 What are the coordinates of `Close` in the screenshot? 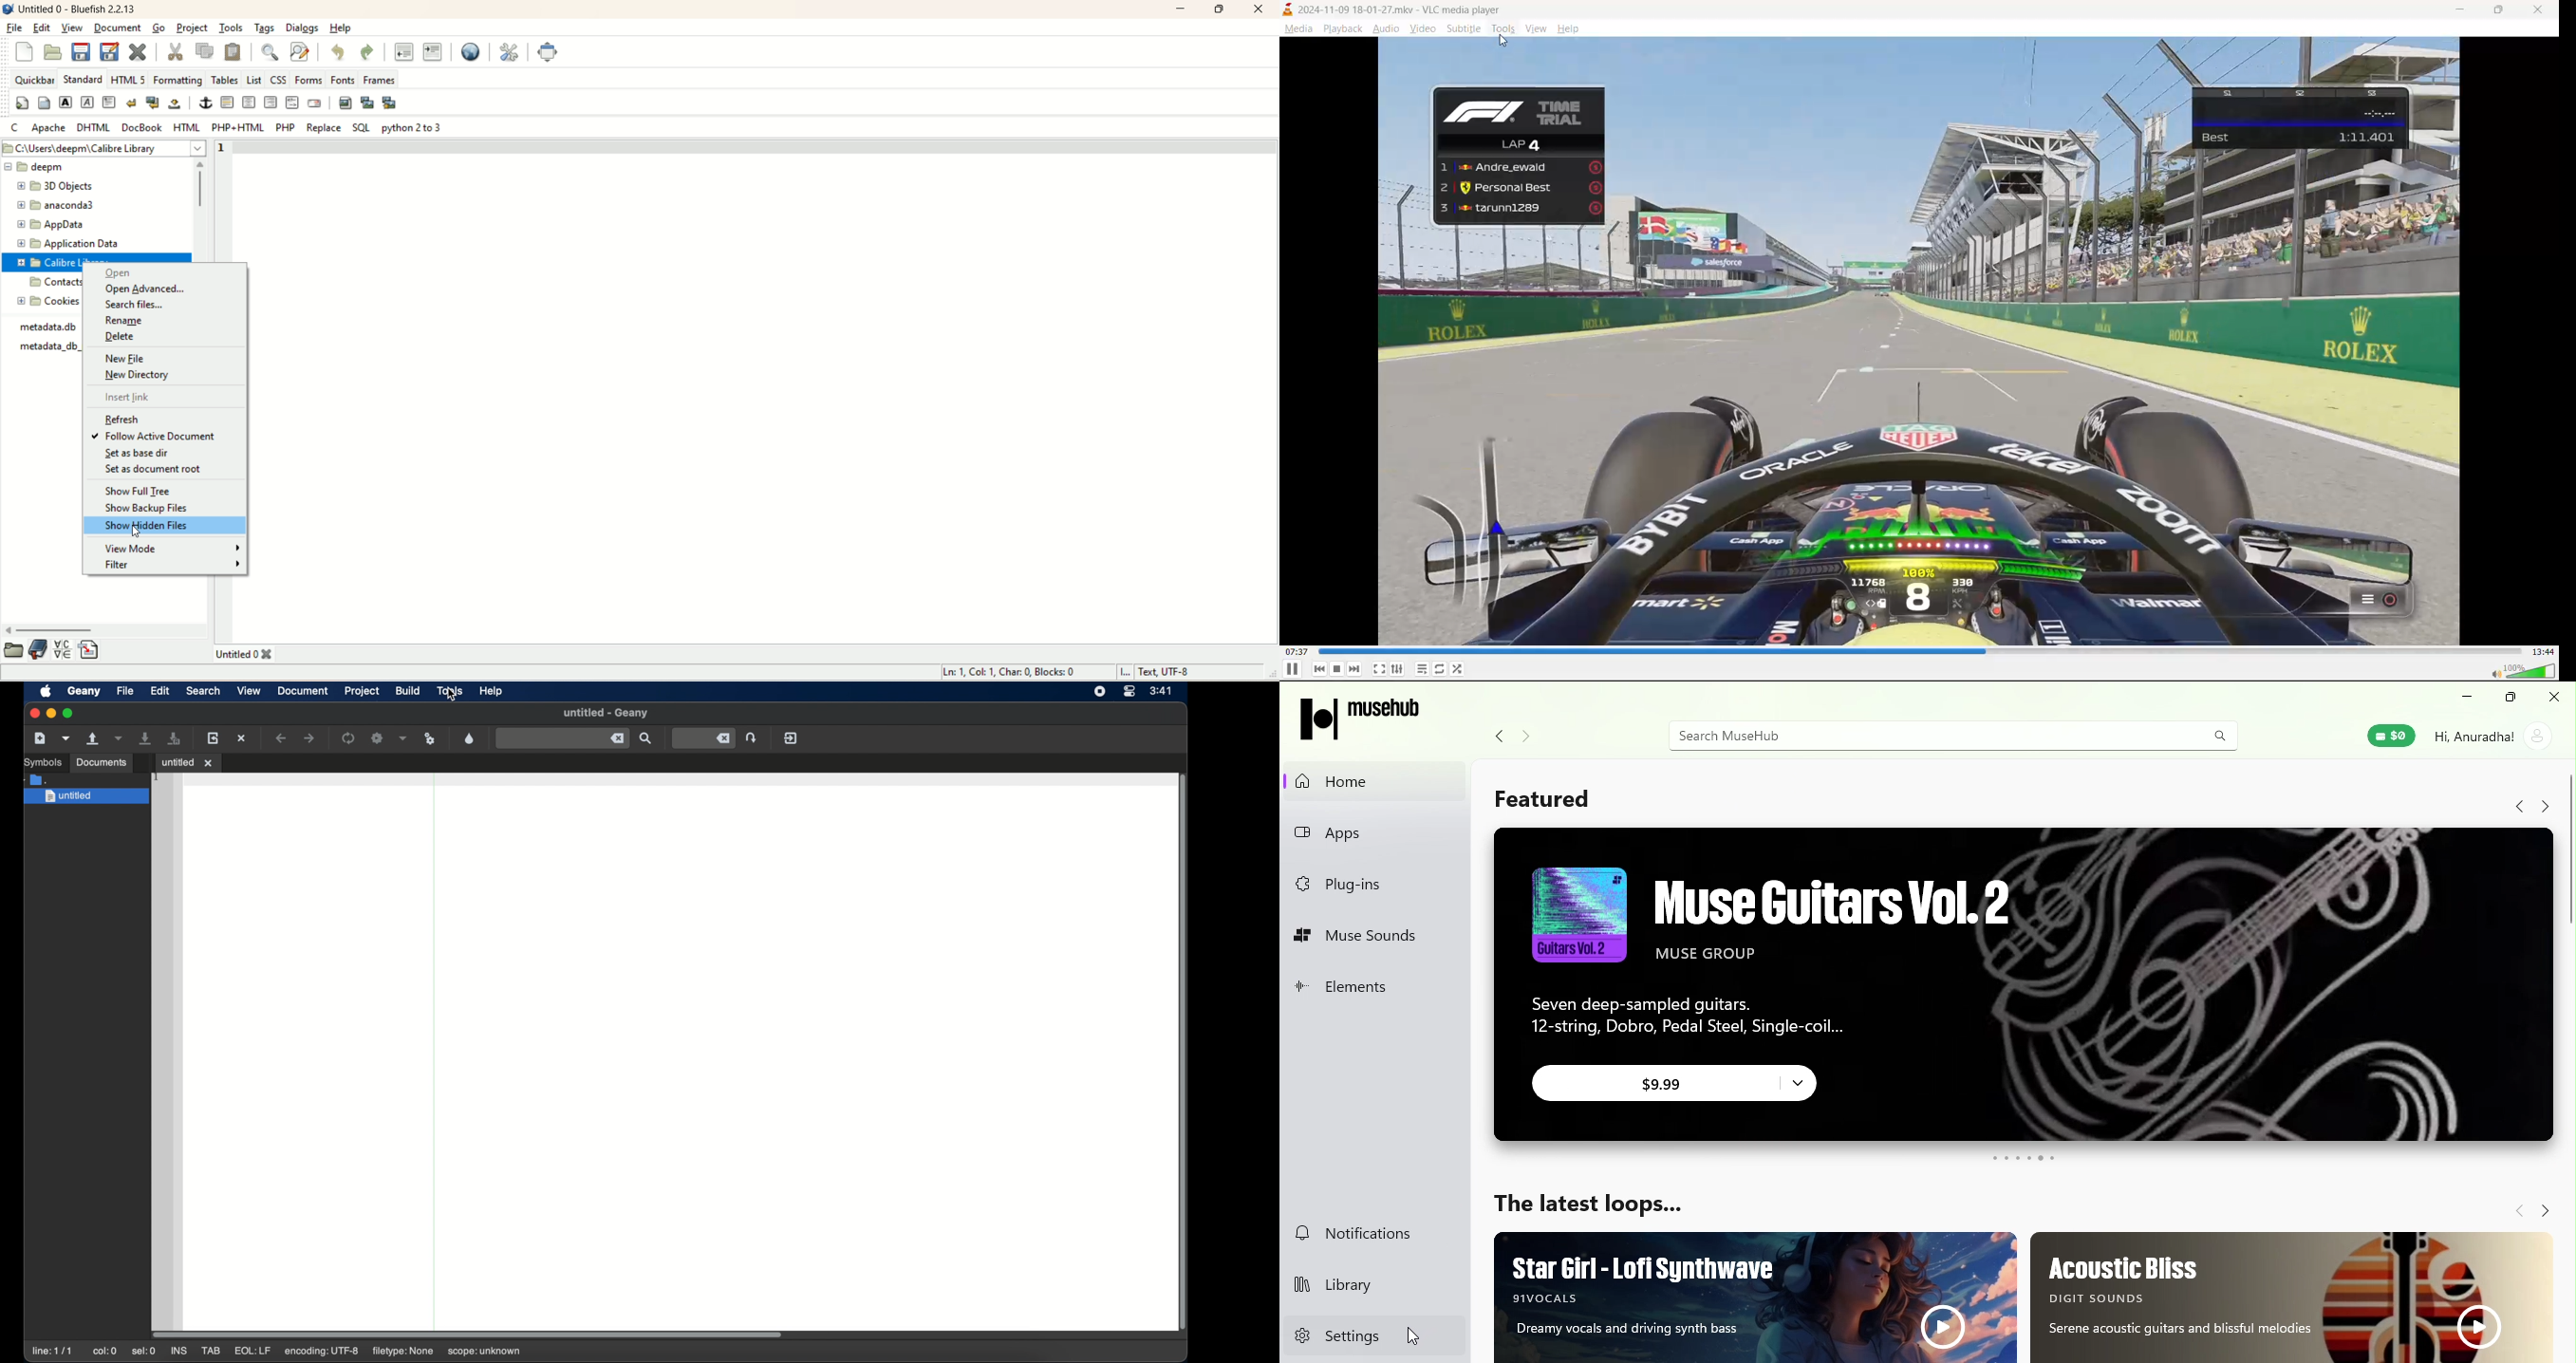 It's located at (2553, 696).